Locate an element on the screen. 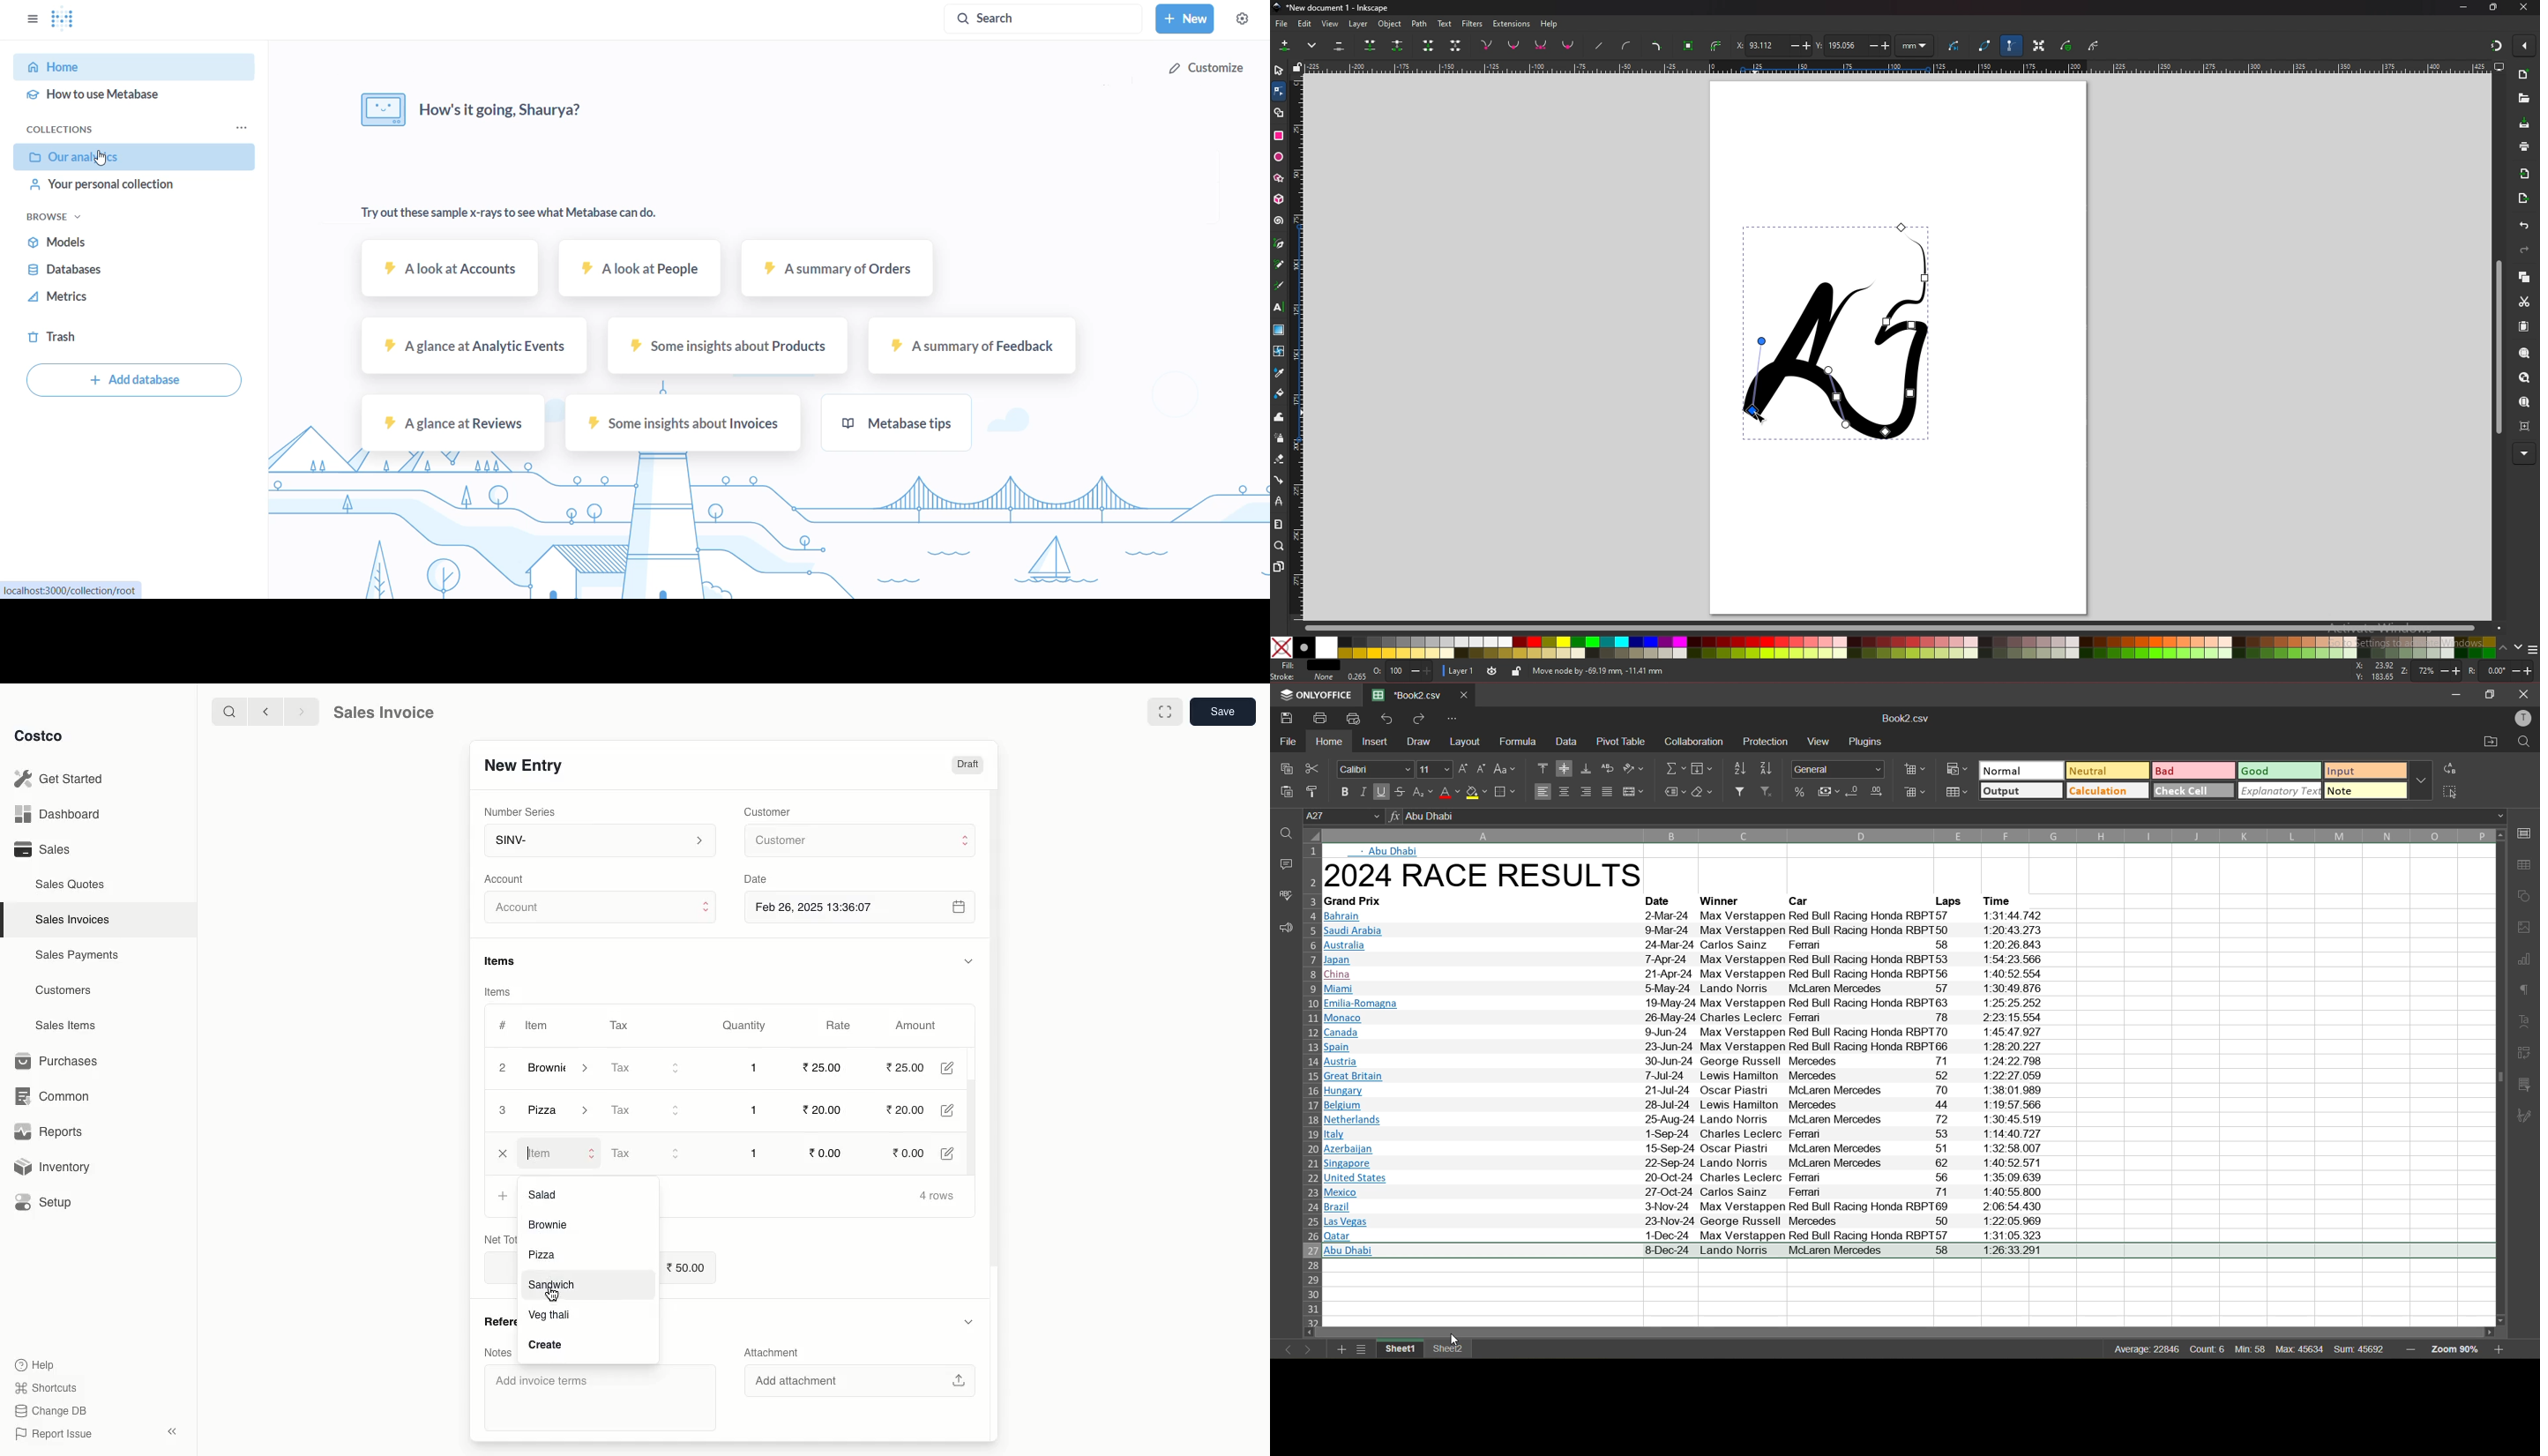 Image resolution: width=2548 pixels, height=1456 pixels. print is located at coordinates (2525, 147).